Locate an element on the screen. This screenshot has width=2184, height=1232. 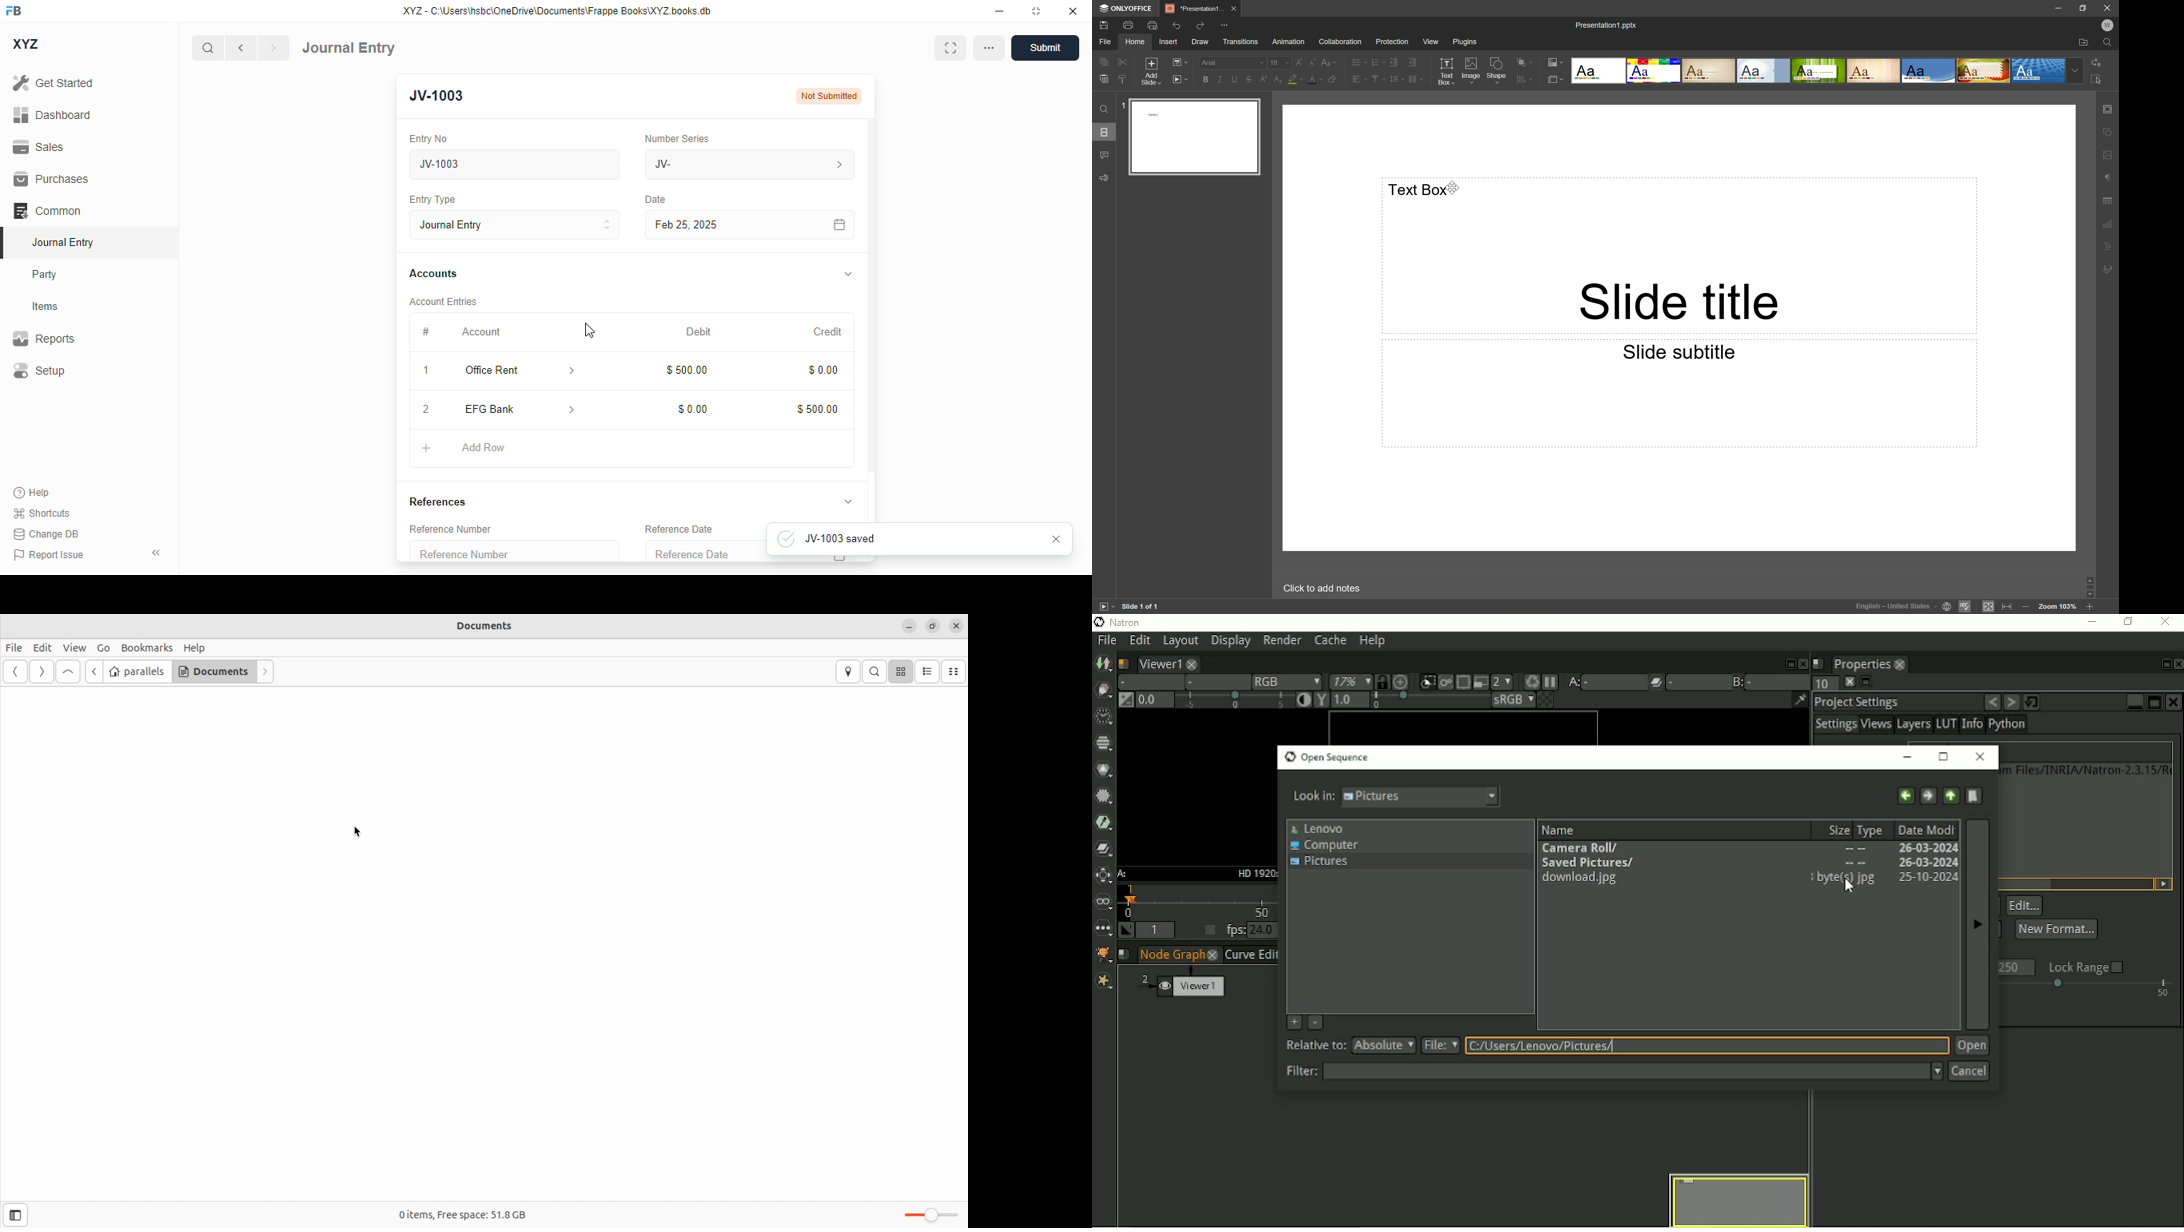
toggle maximize is located at coordinates (1035, 11).